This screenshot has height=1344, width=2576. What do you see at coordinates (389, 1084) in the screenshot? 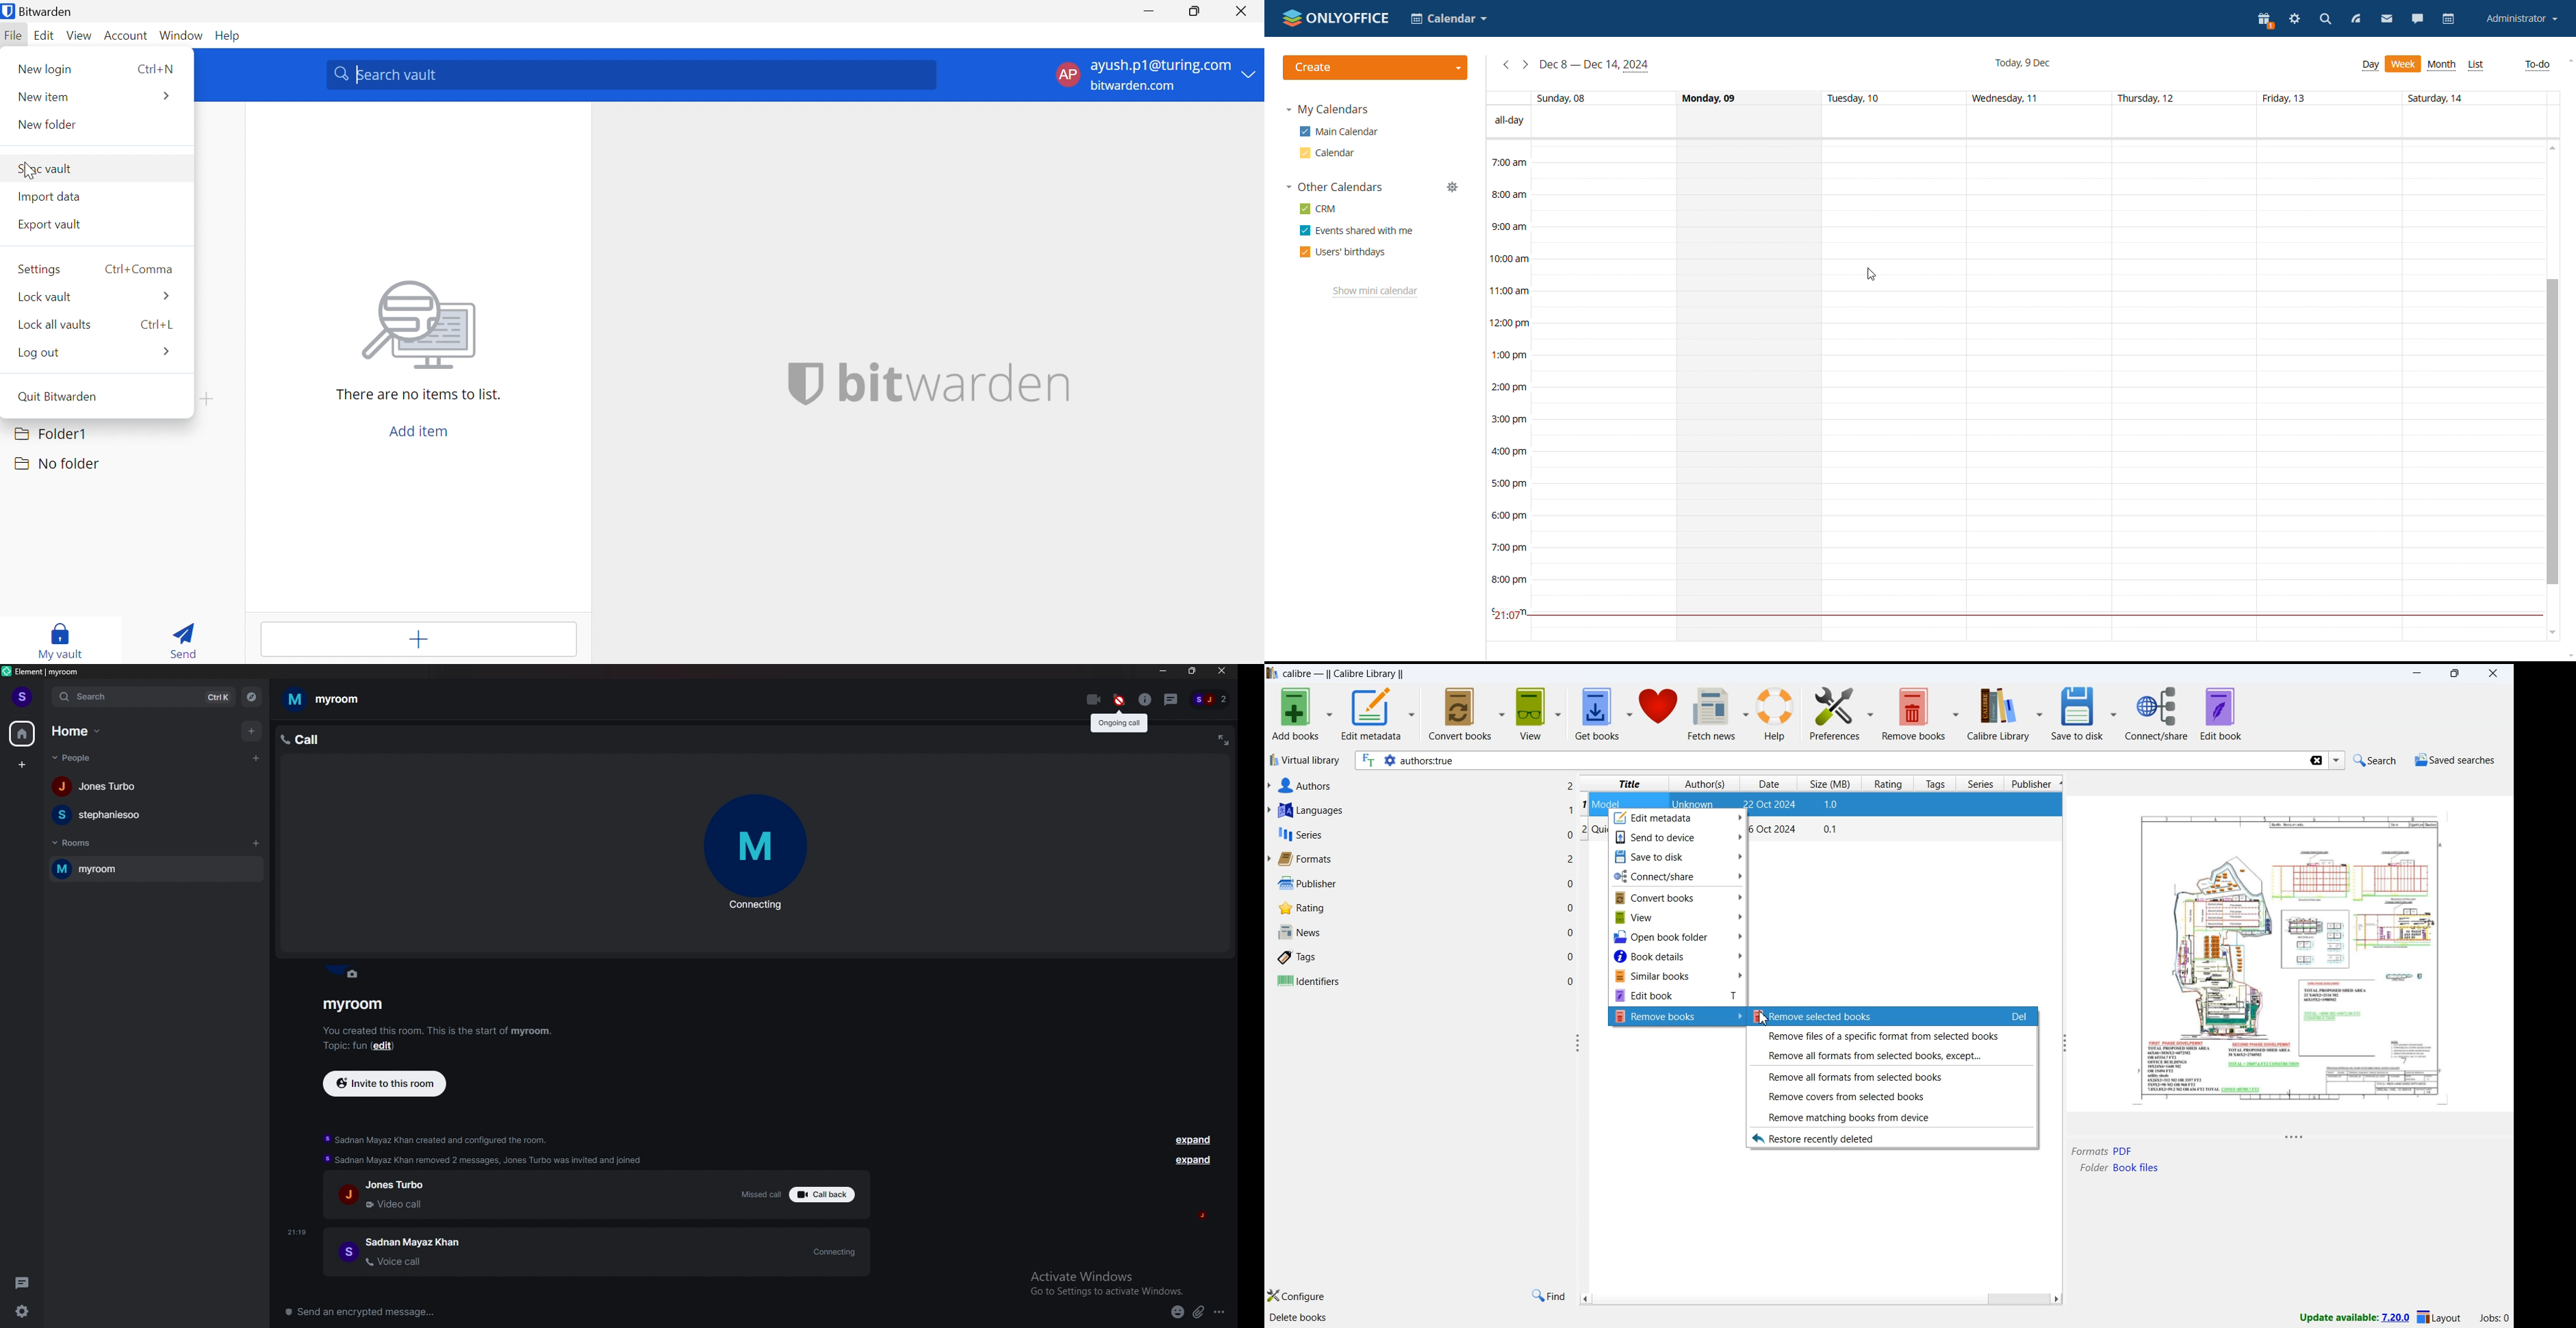
I see `invite to this room` at bounding box center [389, 1084].